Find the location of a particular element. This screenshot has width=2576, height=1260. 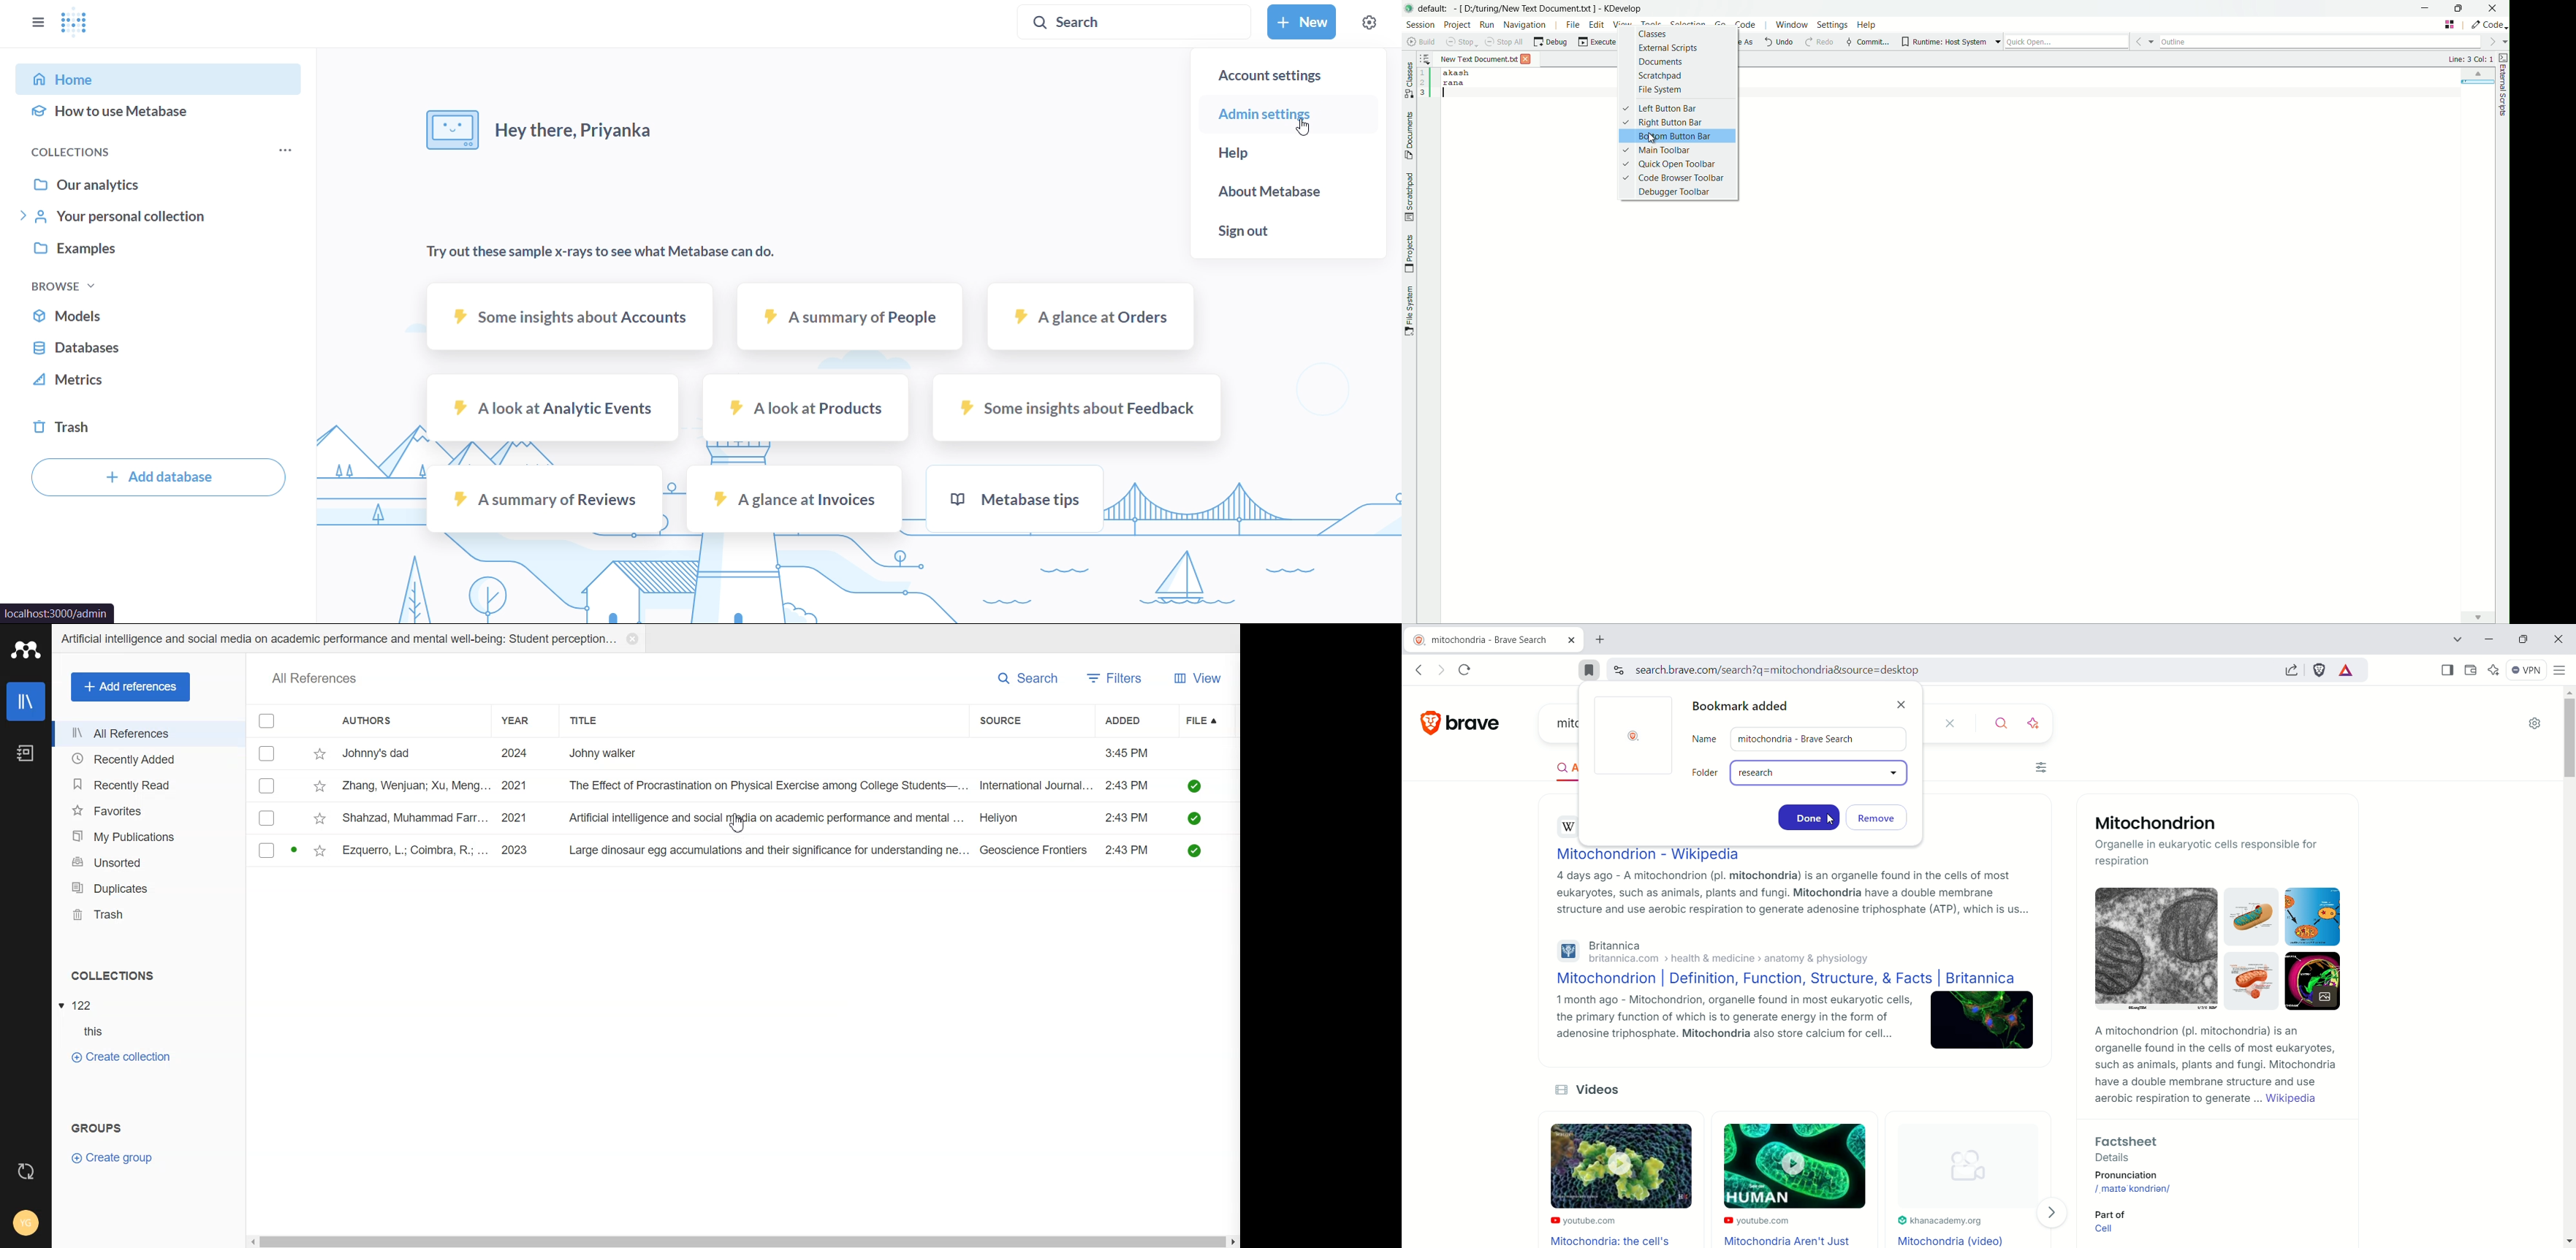

stop all is located at coordinates (1503, 40).